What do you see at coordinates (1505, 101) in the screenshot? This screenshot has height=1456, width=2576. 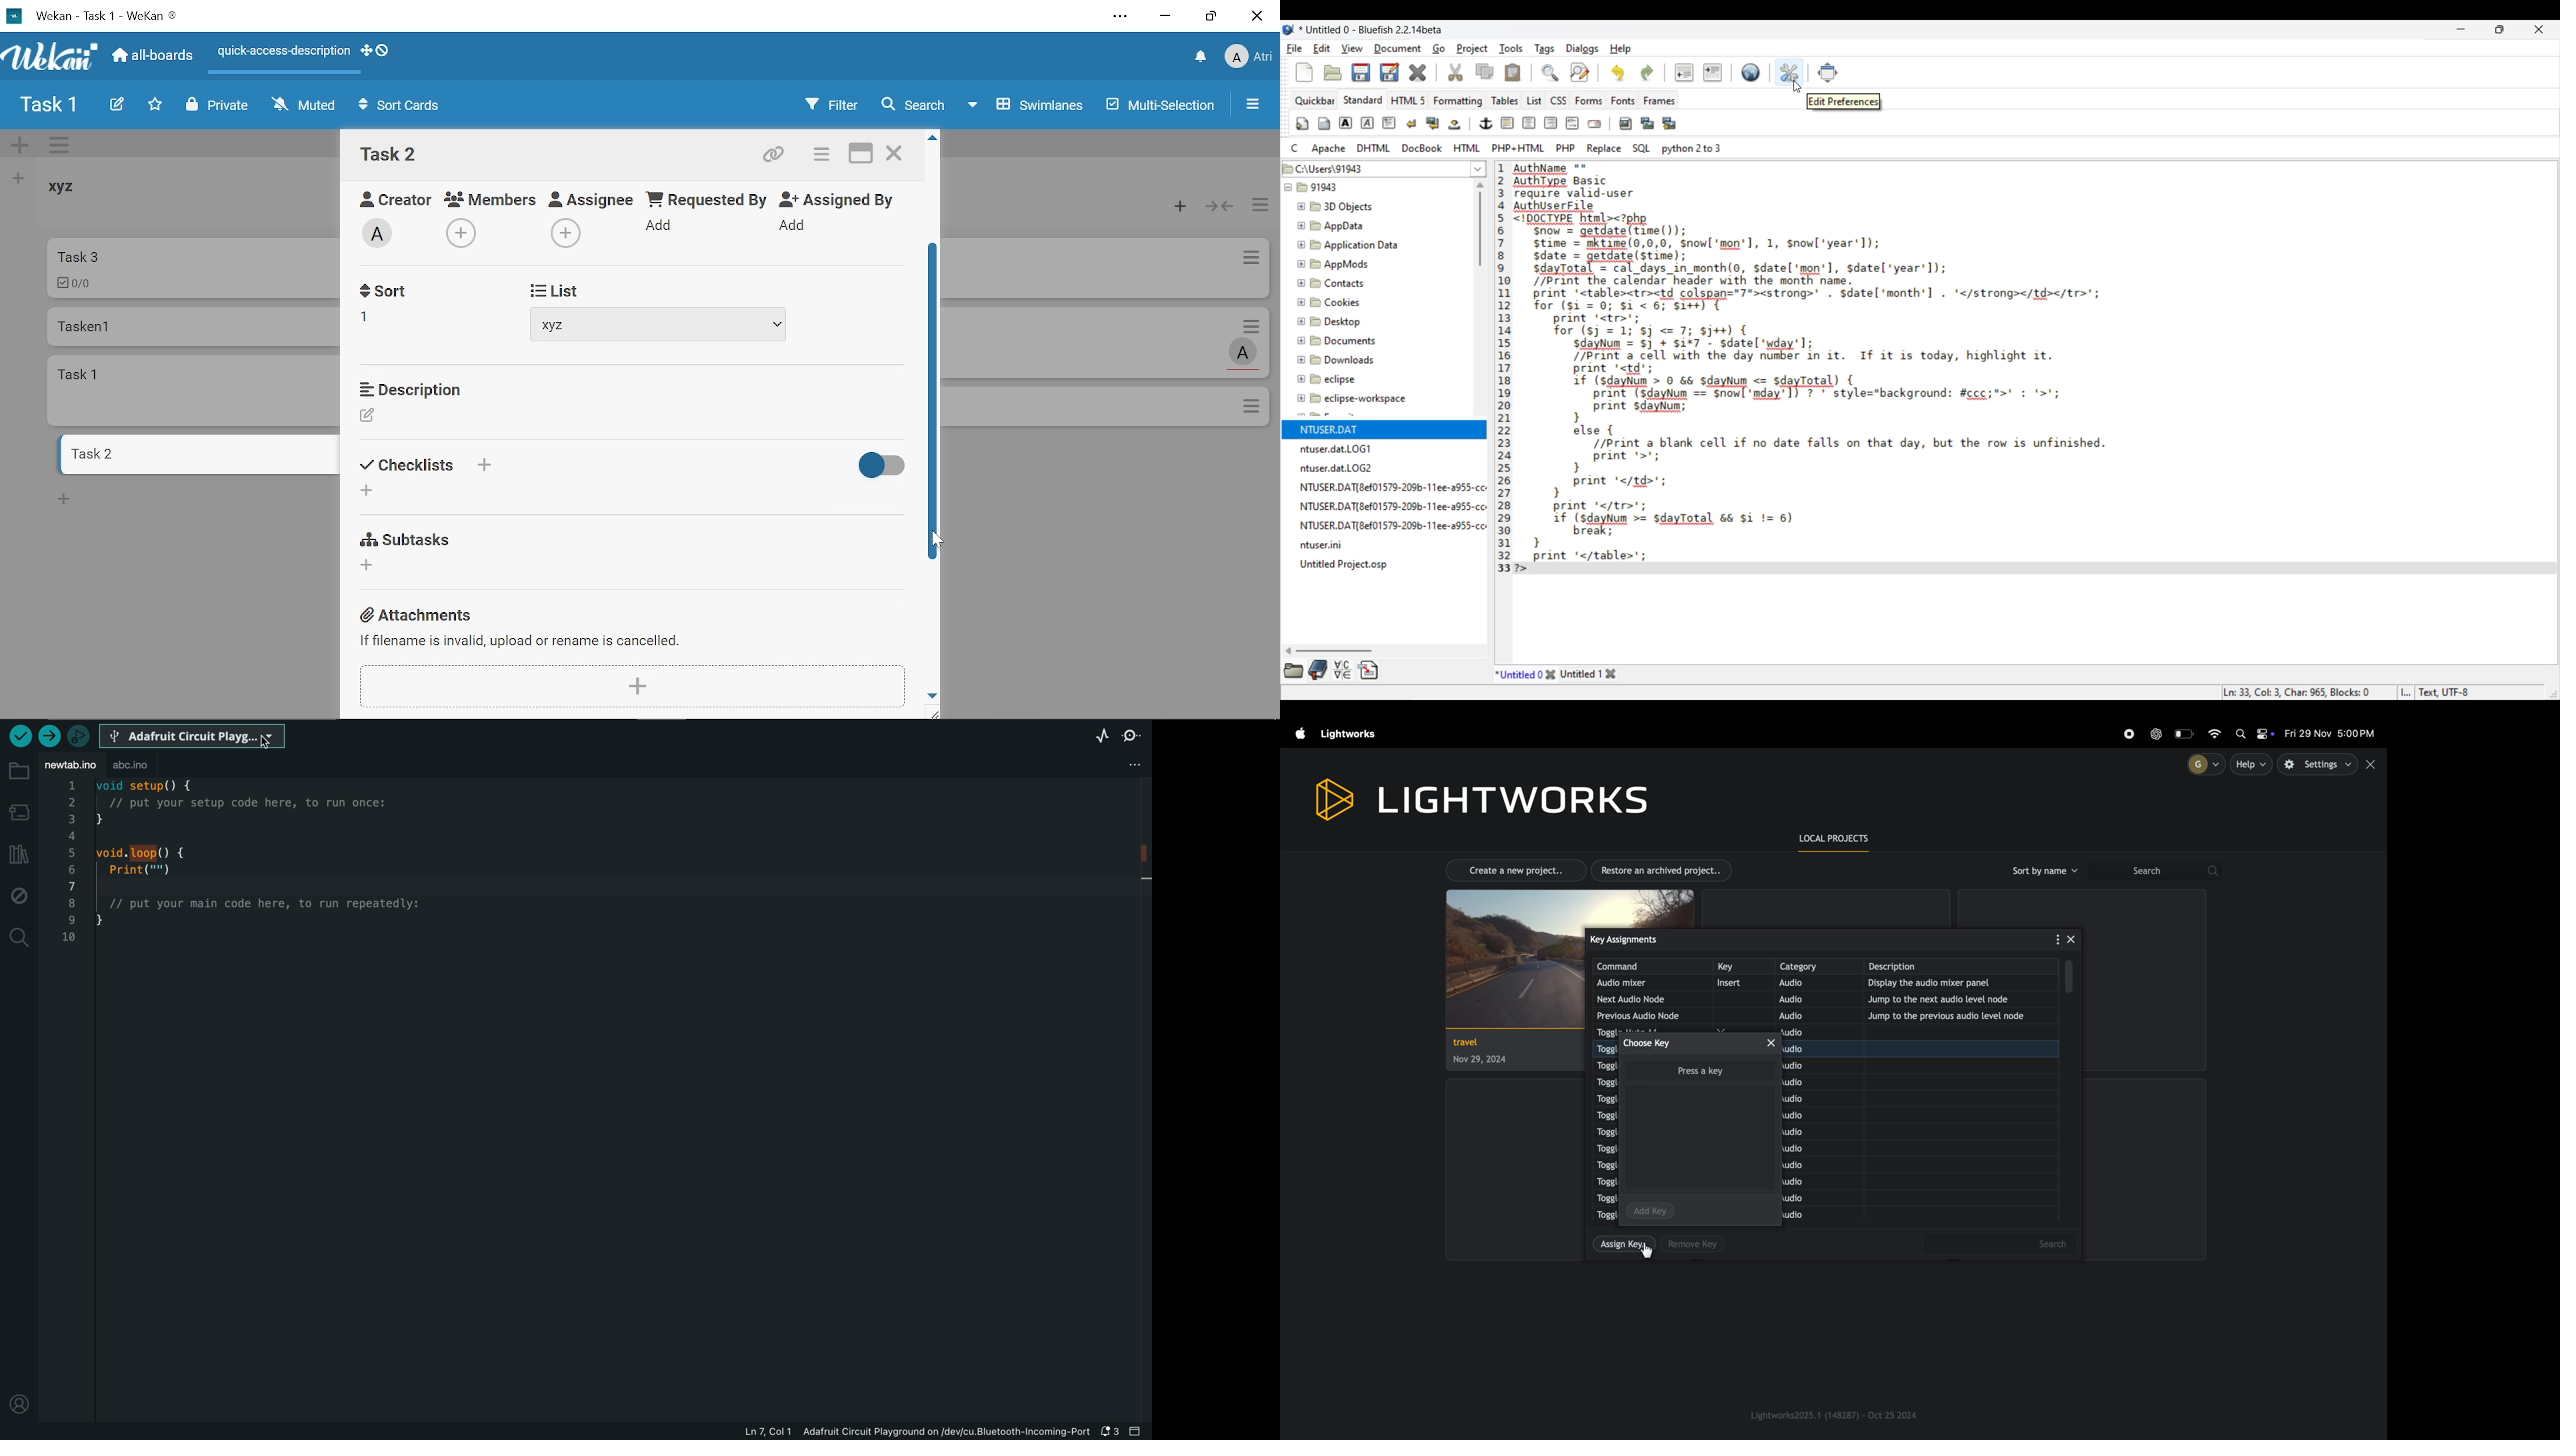 I see `Tables` at bounding box center [1505, 101].